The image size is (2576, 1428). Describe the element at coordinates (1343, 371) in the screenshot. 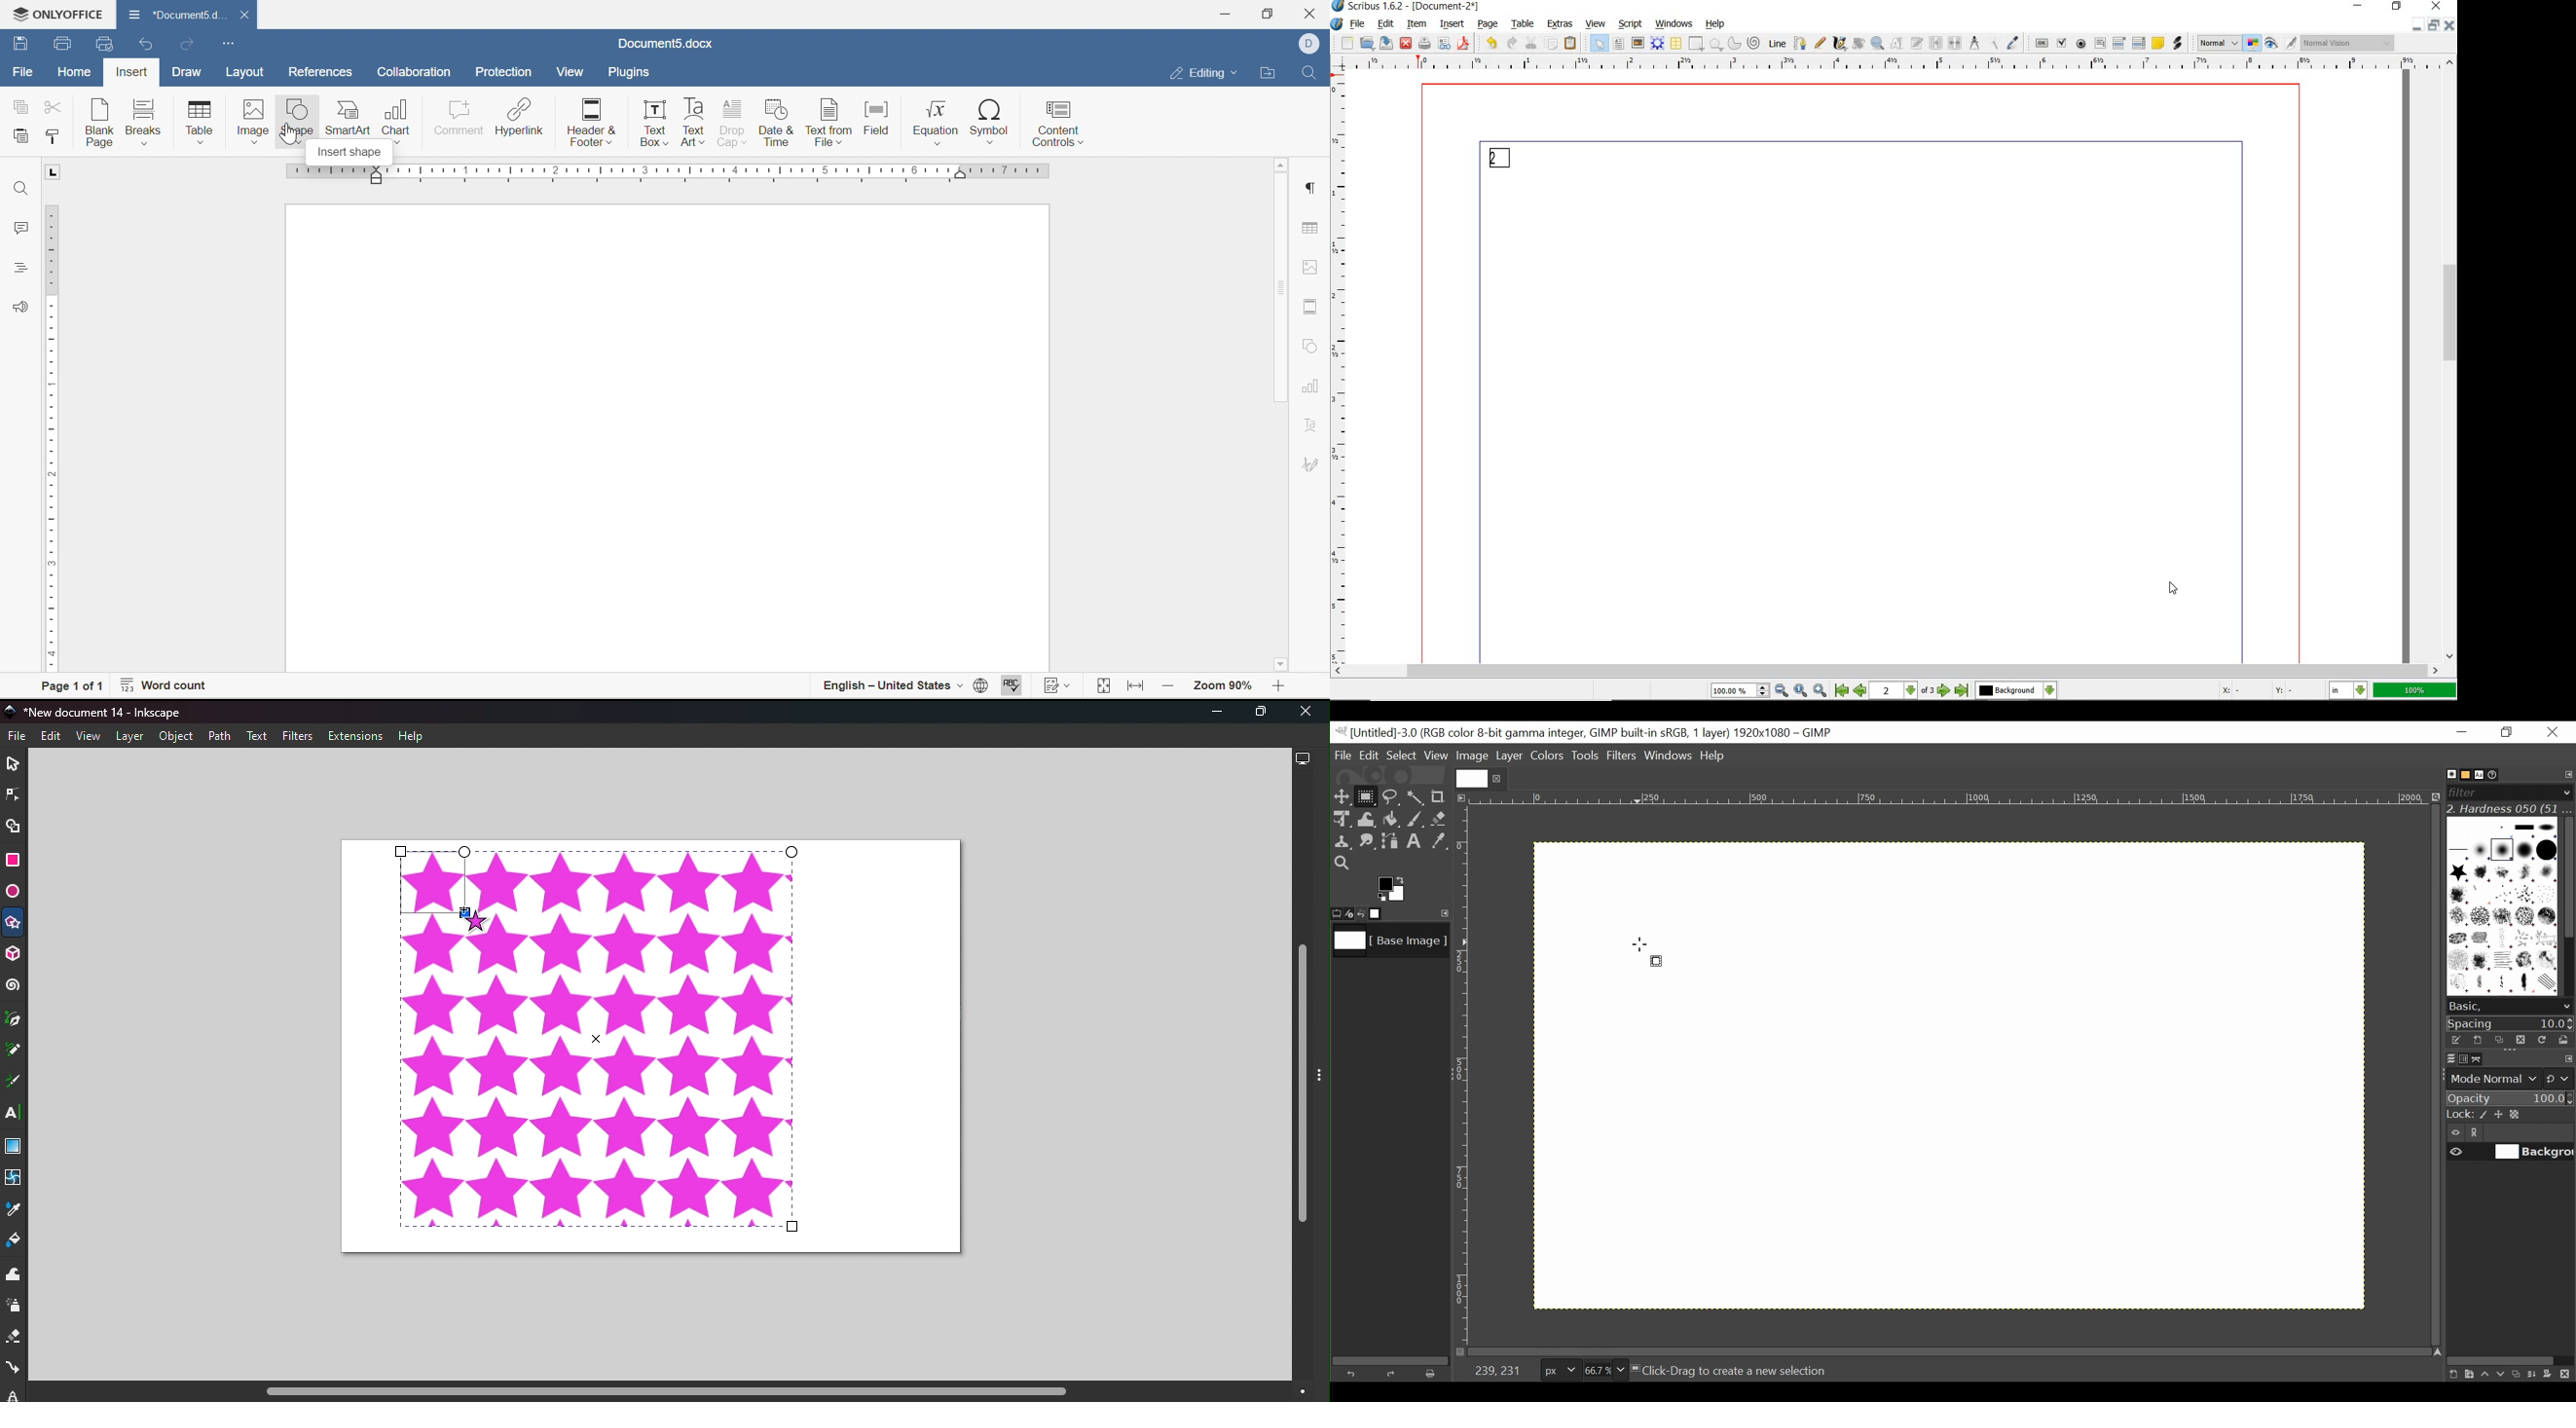

I see `Vertical Margin` at that location.